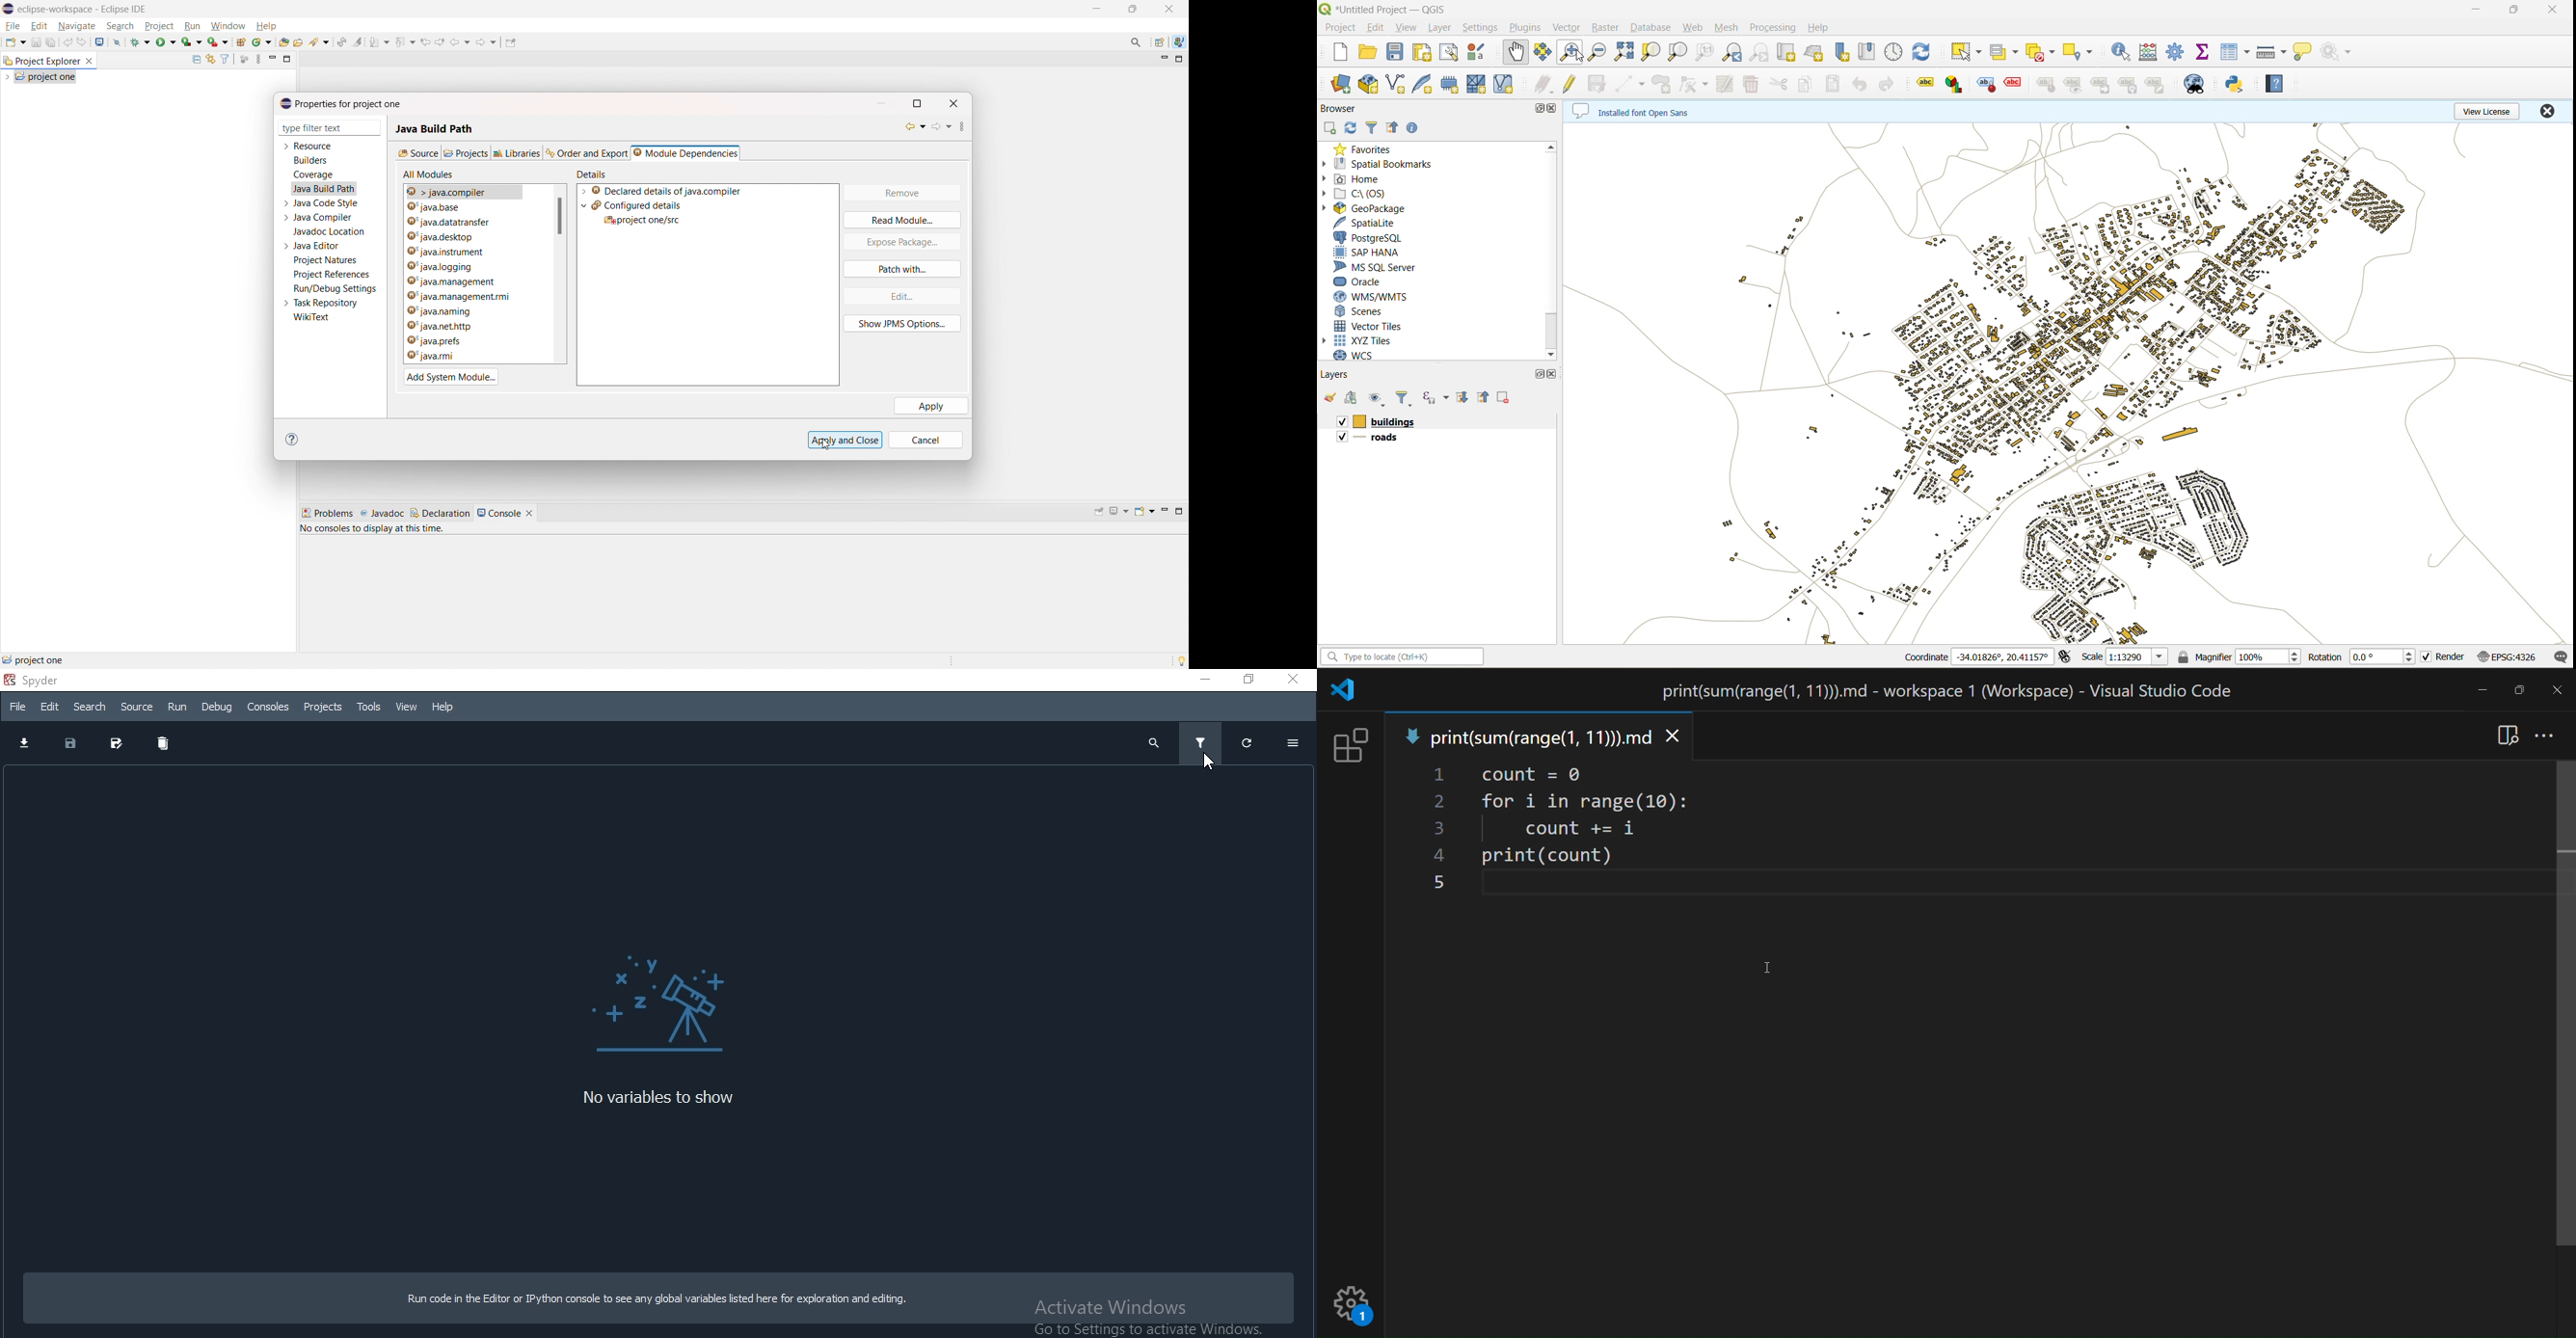 The image size is (2576, 1344). I want to click on java.management, so click(465, 281).